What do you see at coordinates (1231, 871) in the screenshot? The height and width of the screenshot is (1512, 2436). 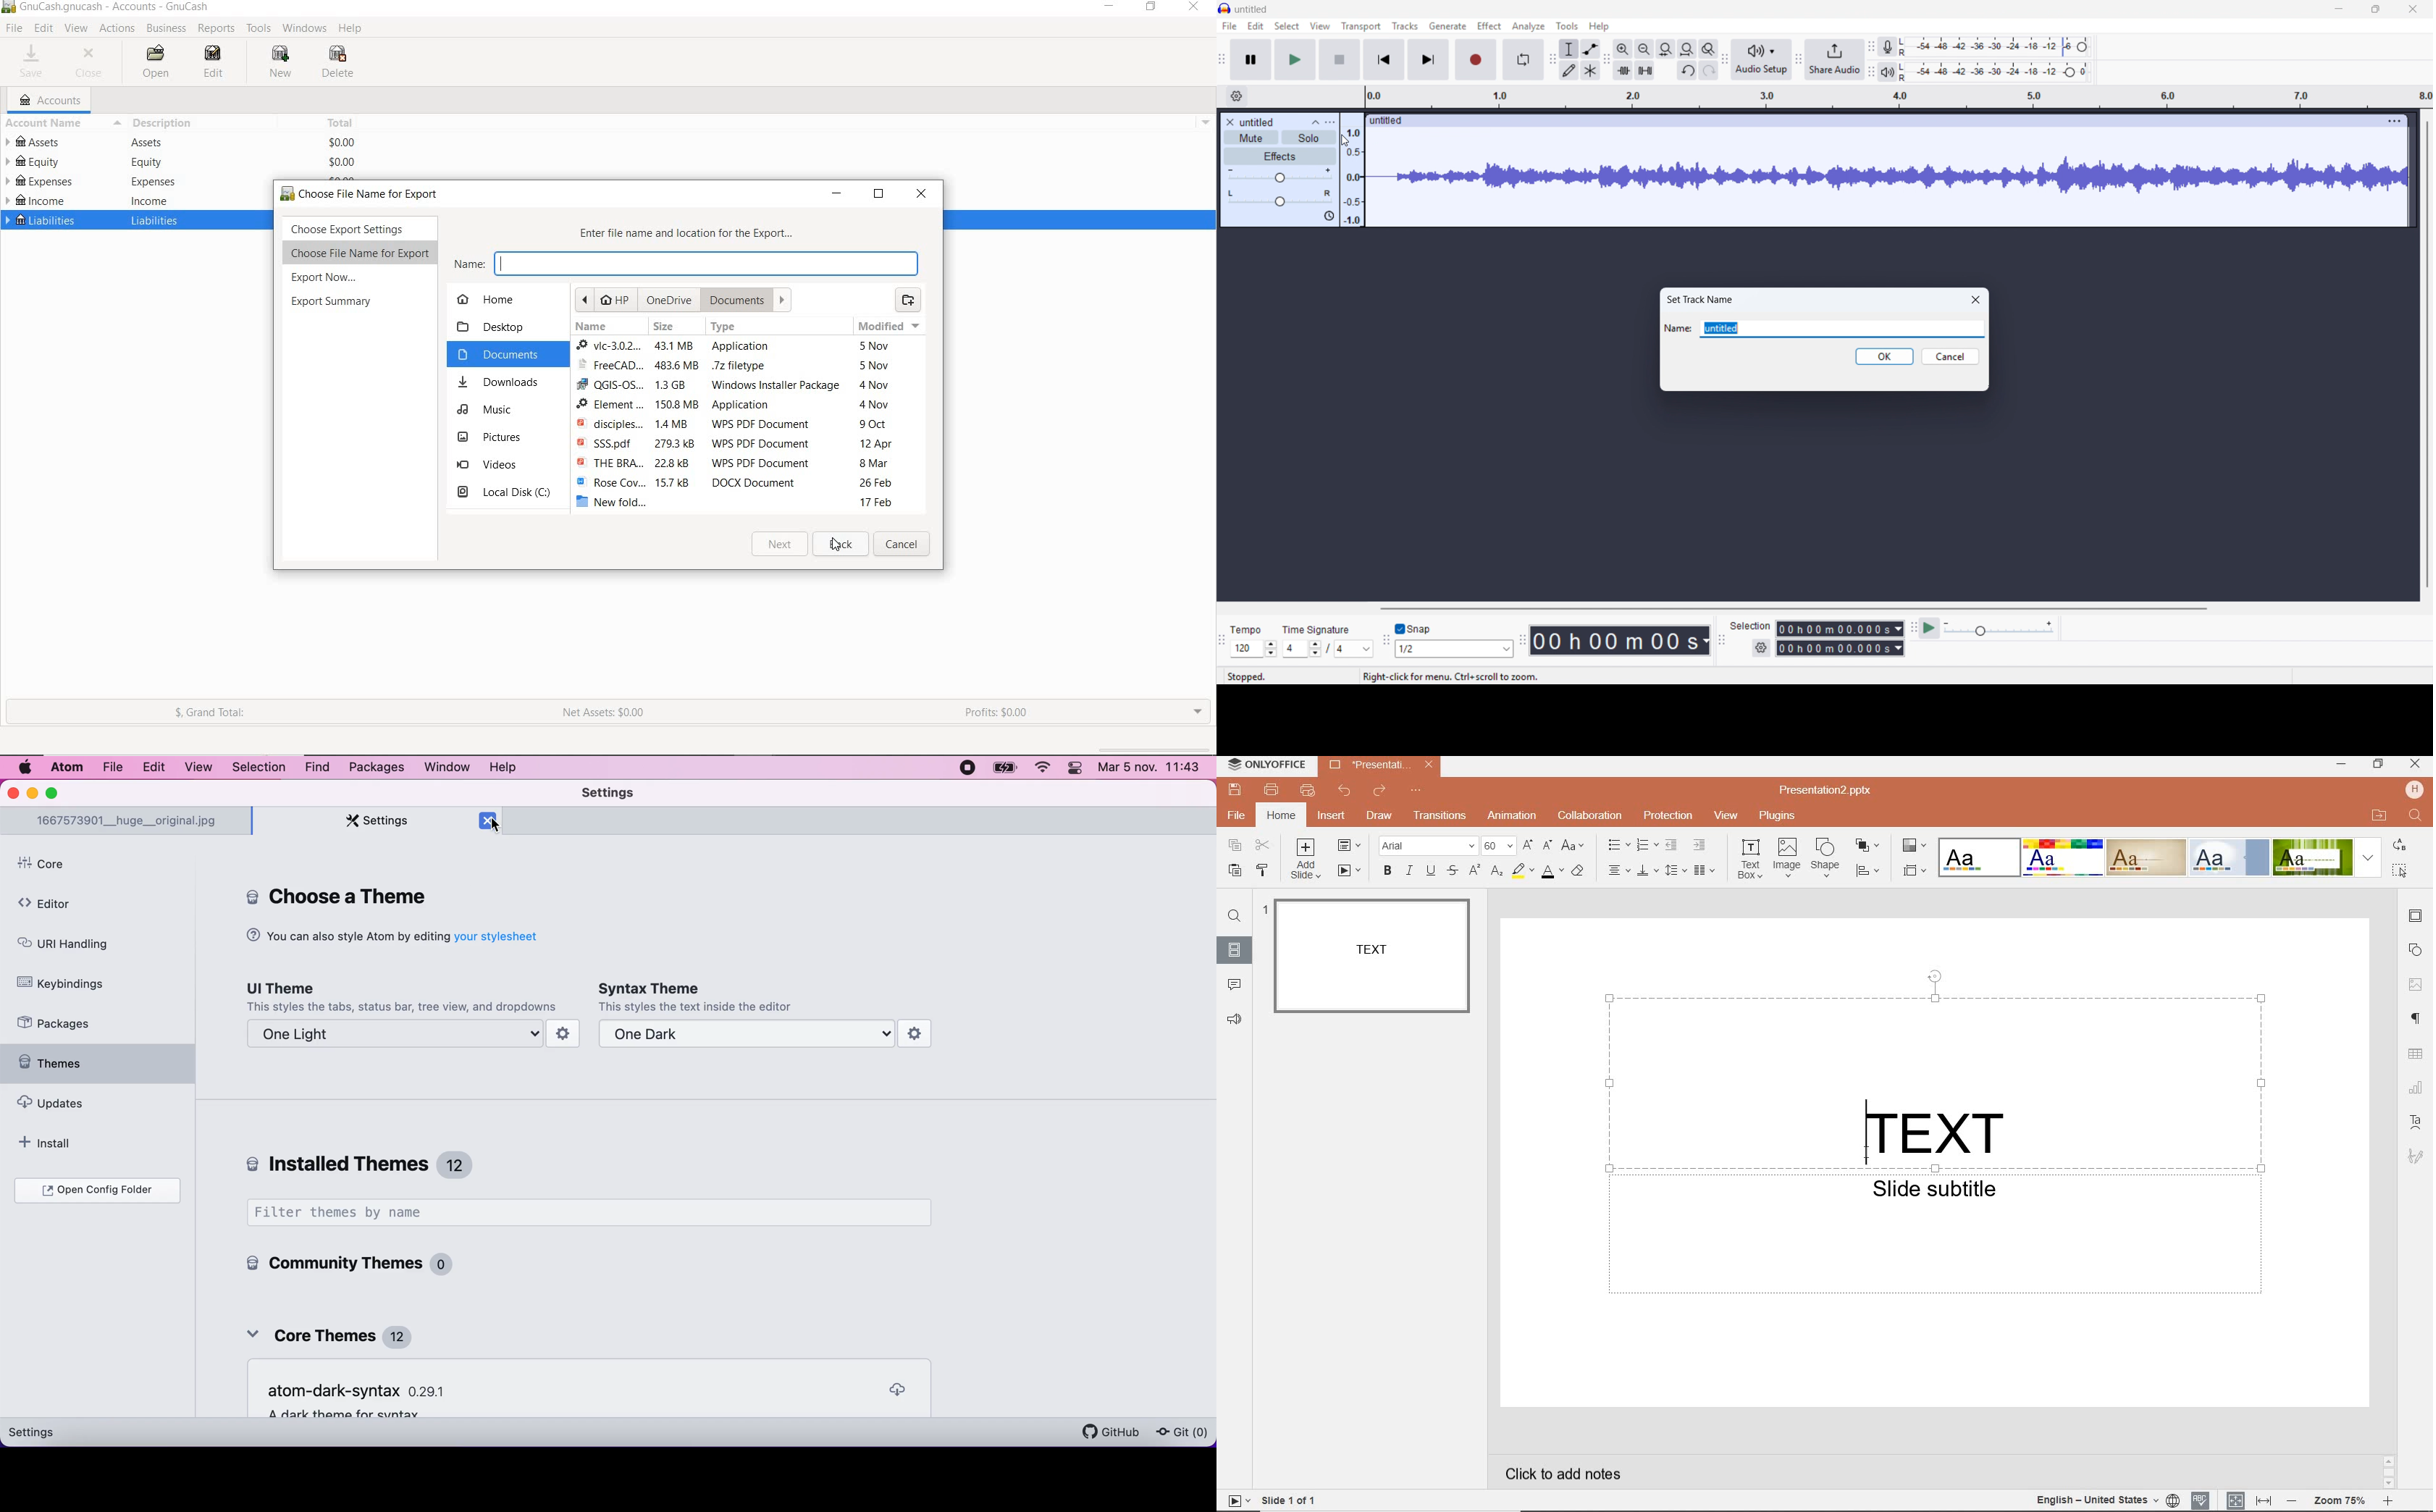 I see `PASTE` at bounding box center [1231, 871].